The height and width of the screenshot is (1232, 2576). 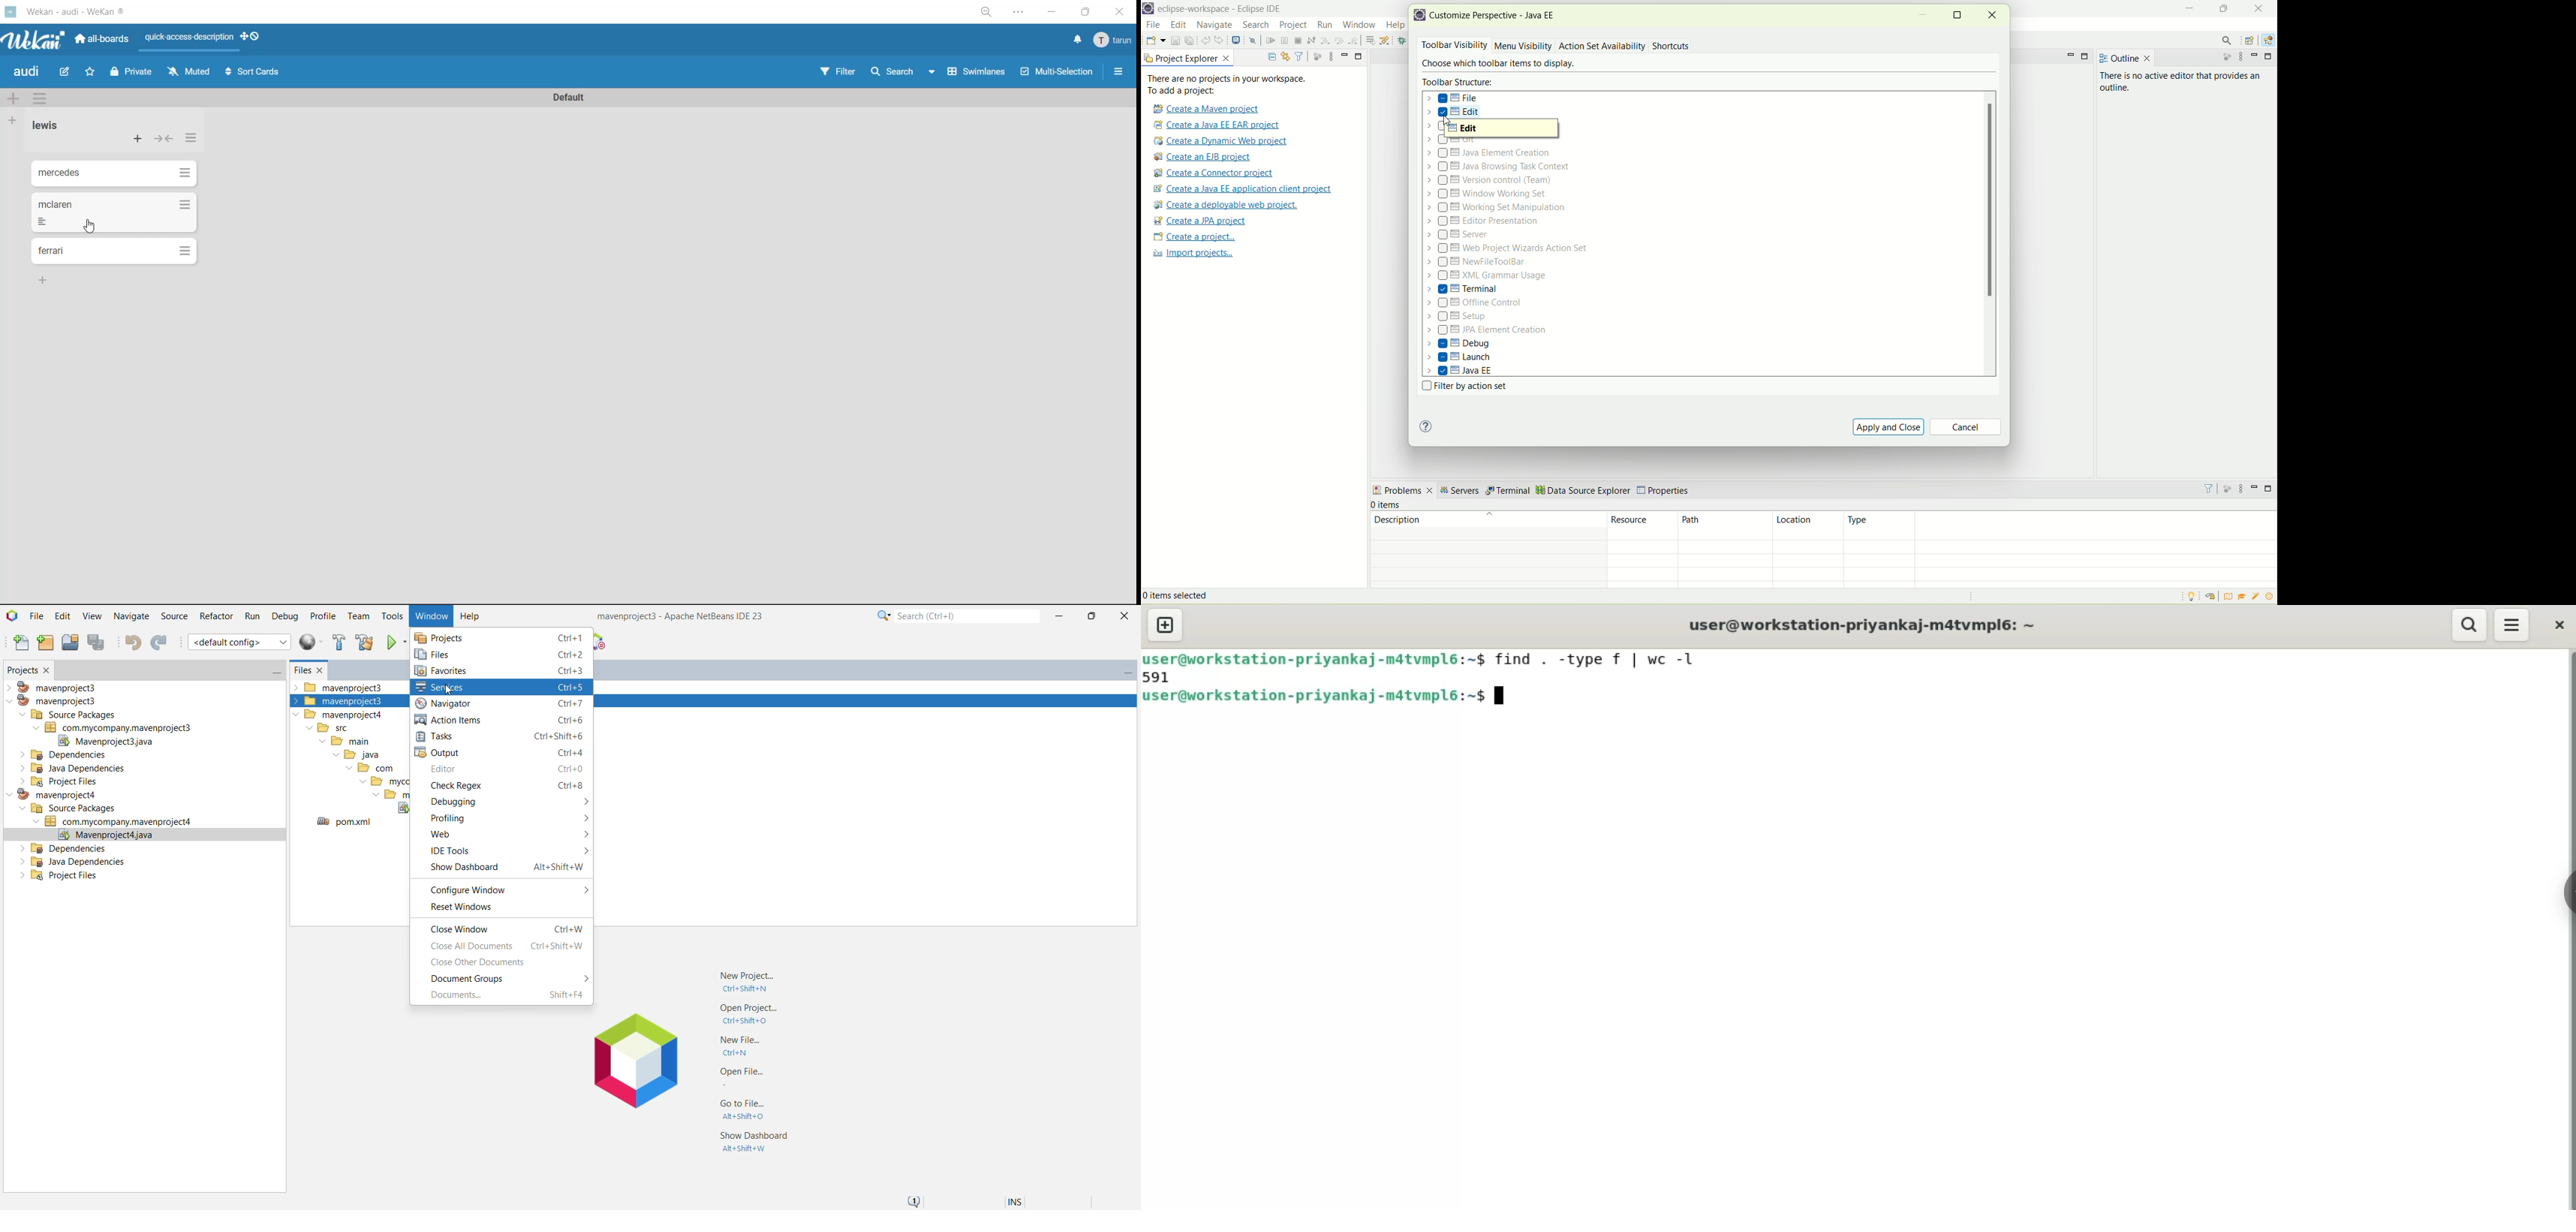 What do you see at coordinates (1174, 40) in the screenshot?
I see `save` at bounding box center [1174, 40].